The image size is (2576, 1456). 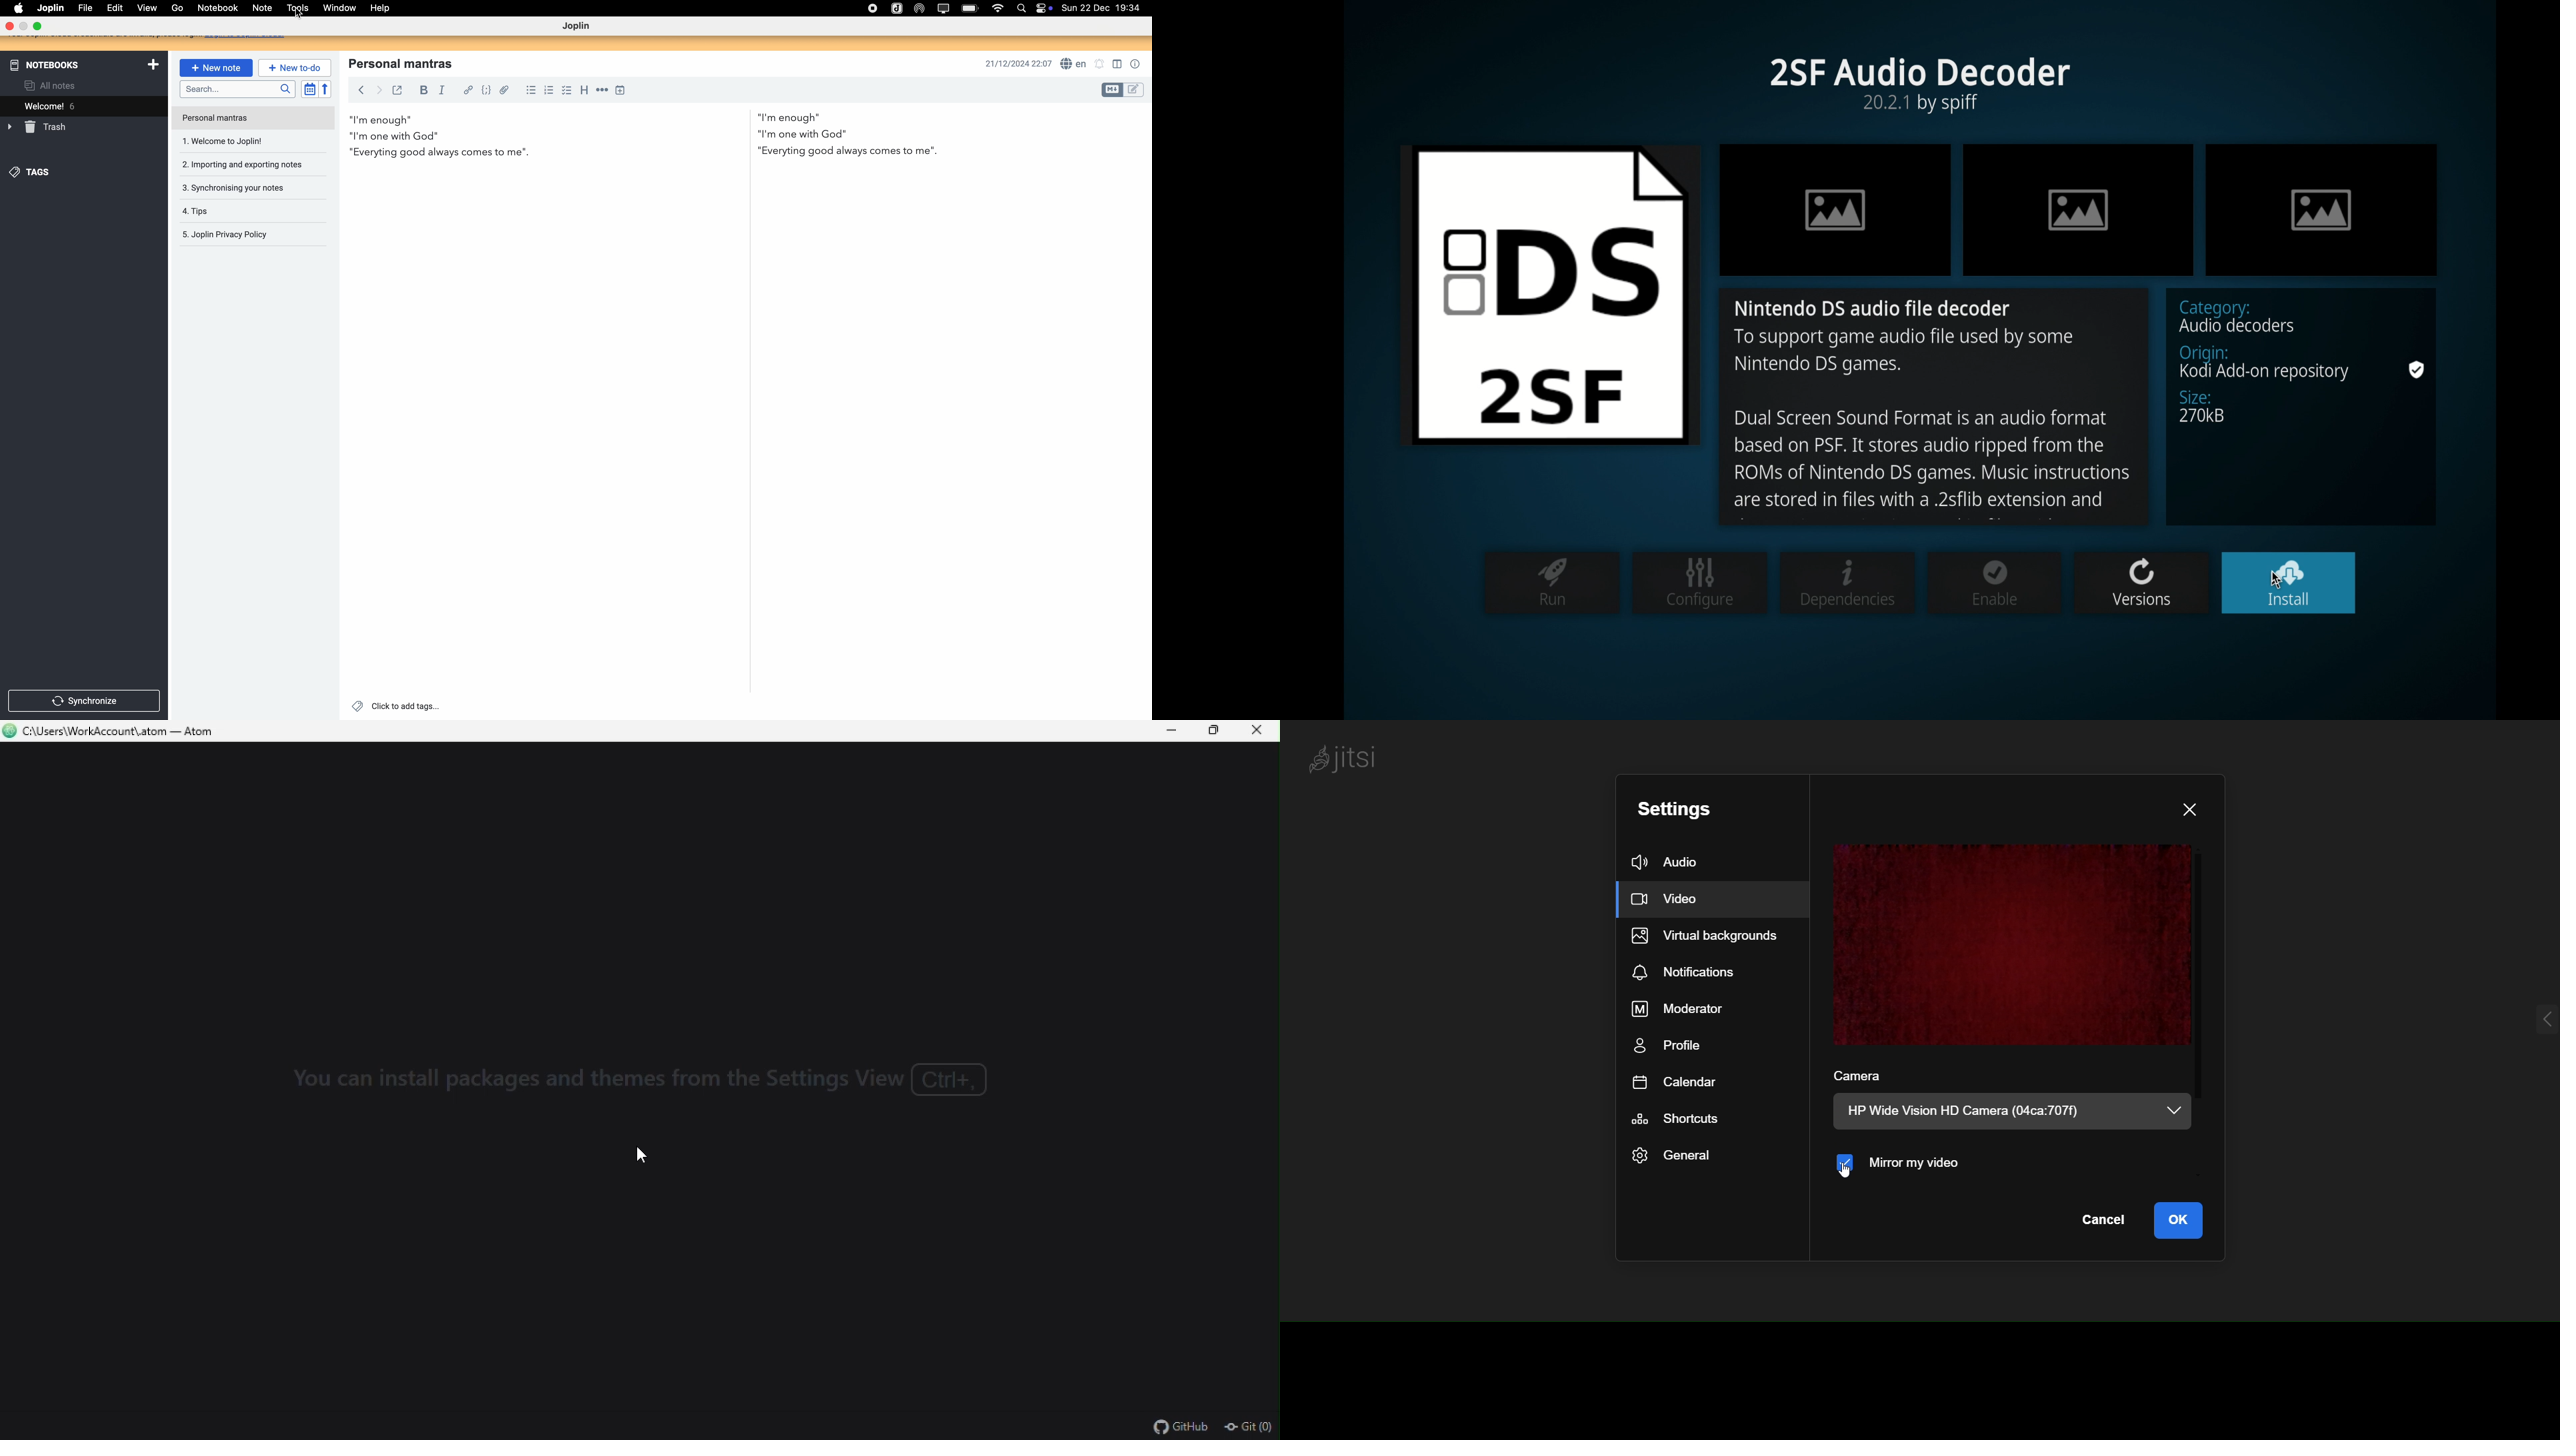 I want to click on notification, so click(x=1685, y=971).